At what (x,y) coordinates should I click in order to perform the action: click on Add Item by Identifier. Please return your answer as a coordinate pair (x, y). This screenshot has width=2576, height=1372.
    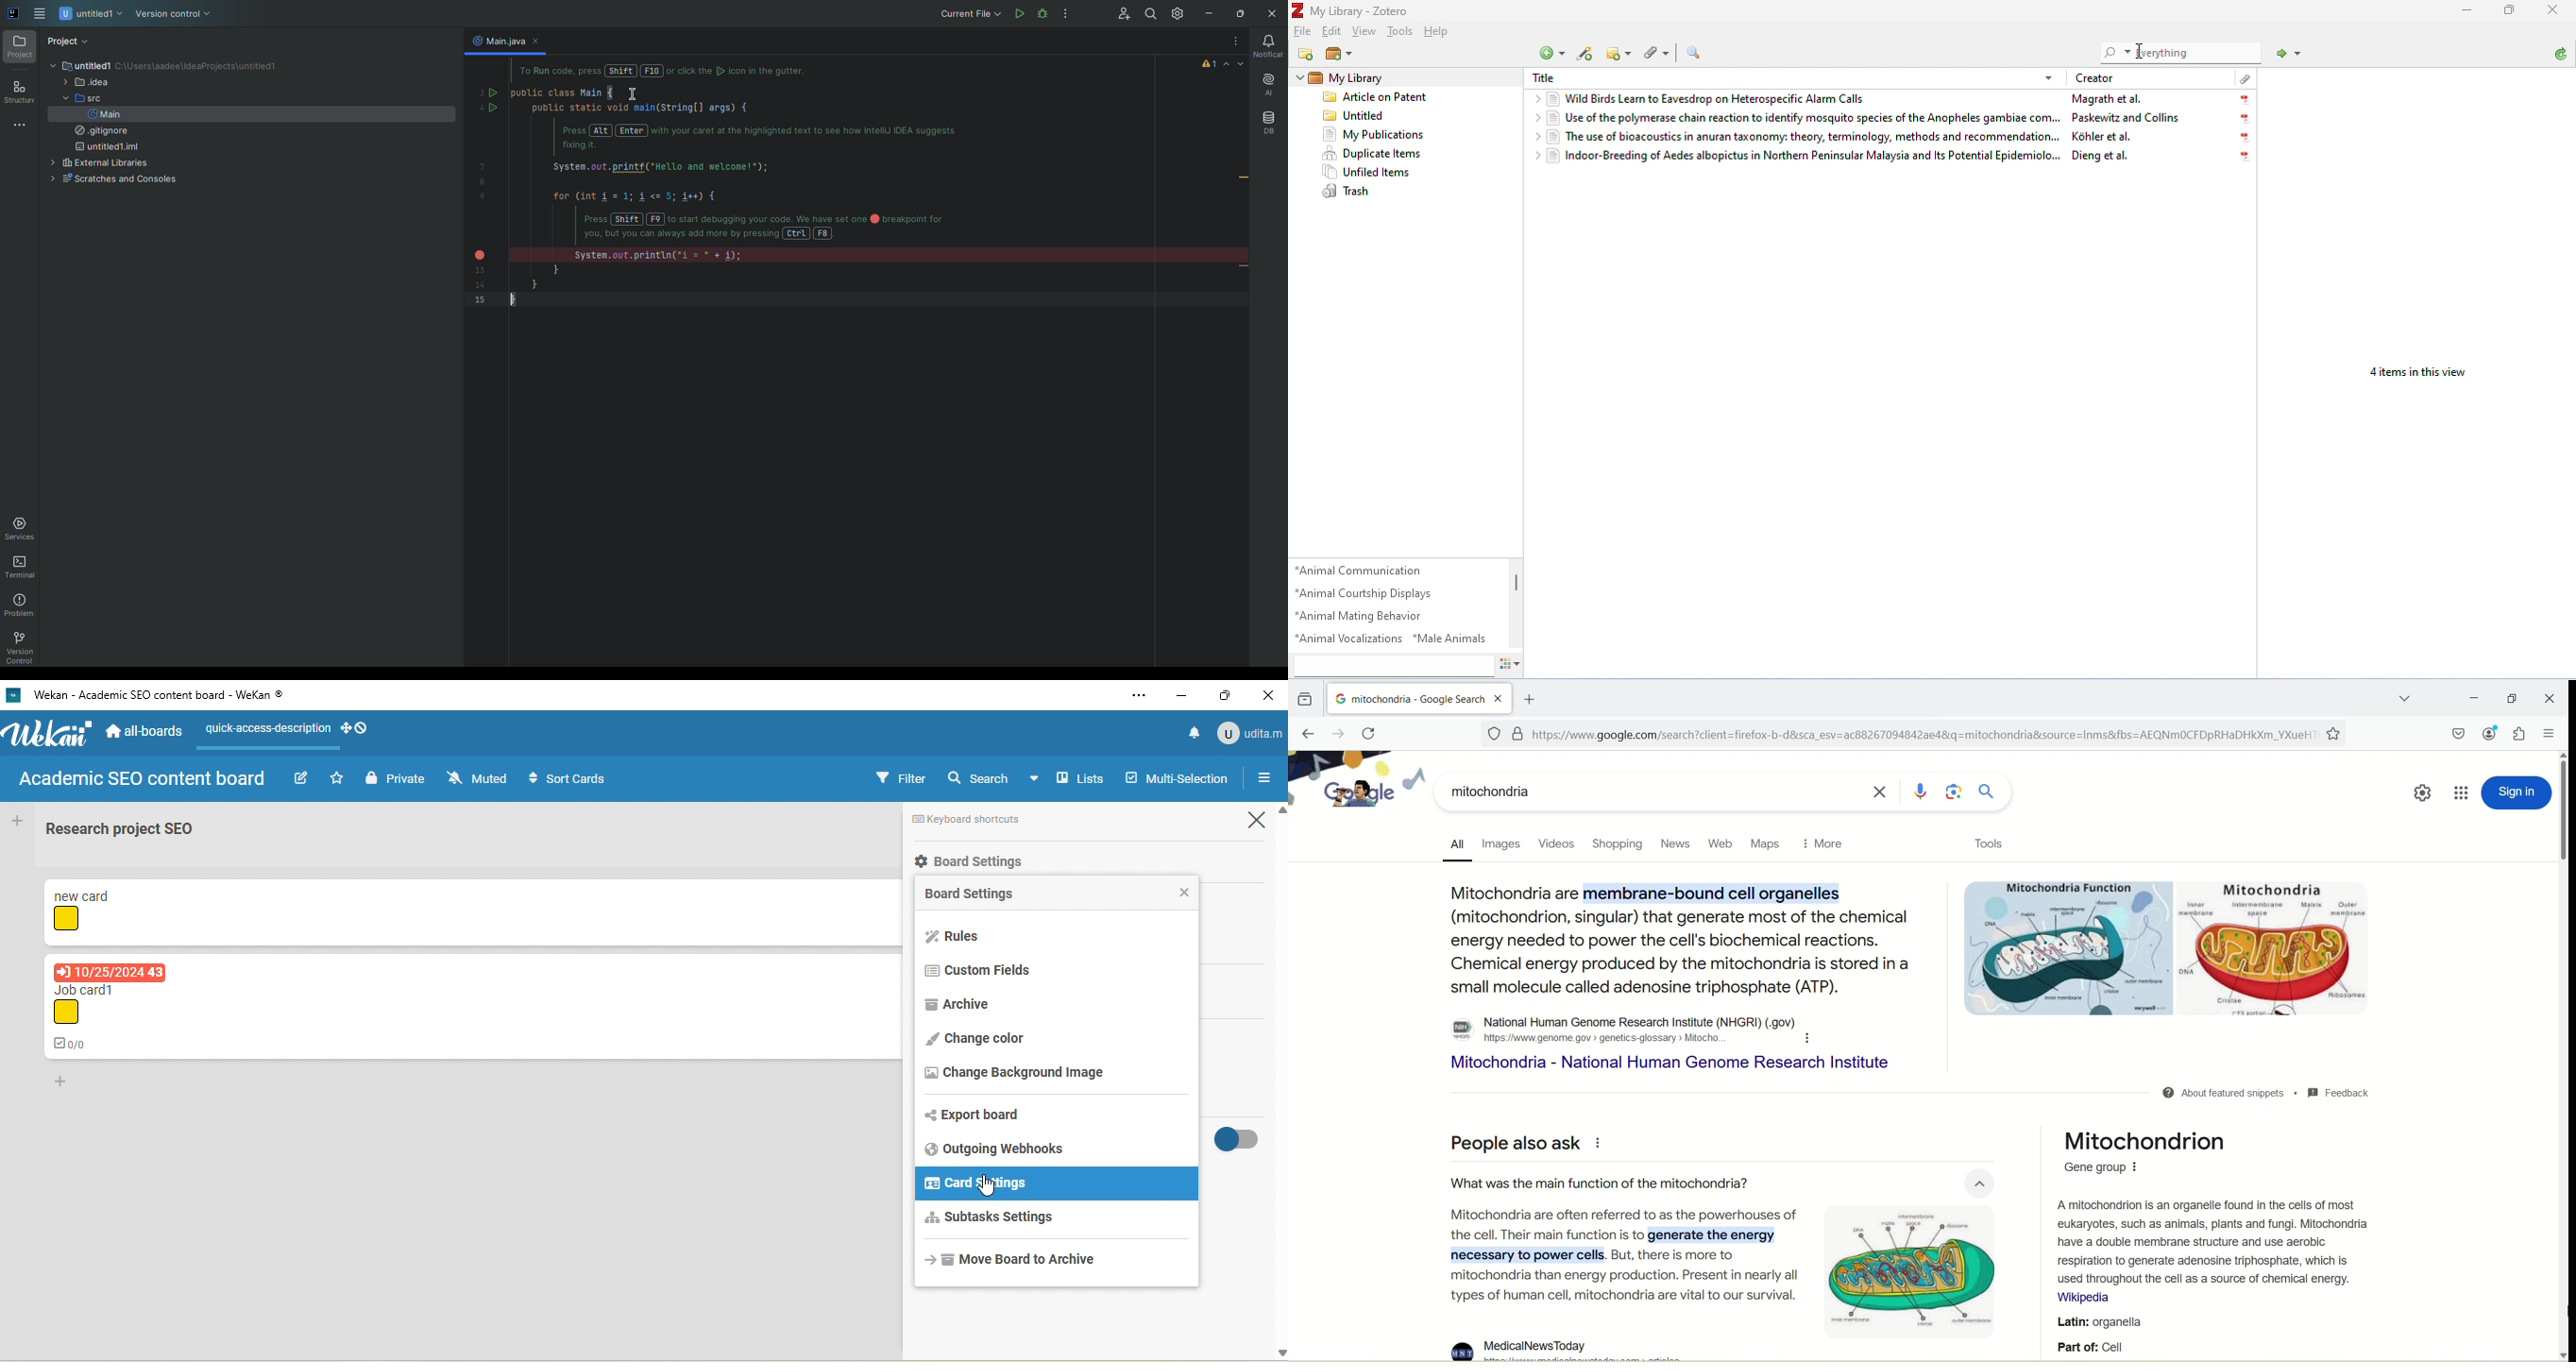
    Looking at the image, I should click on (1583, 55).